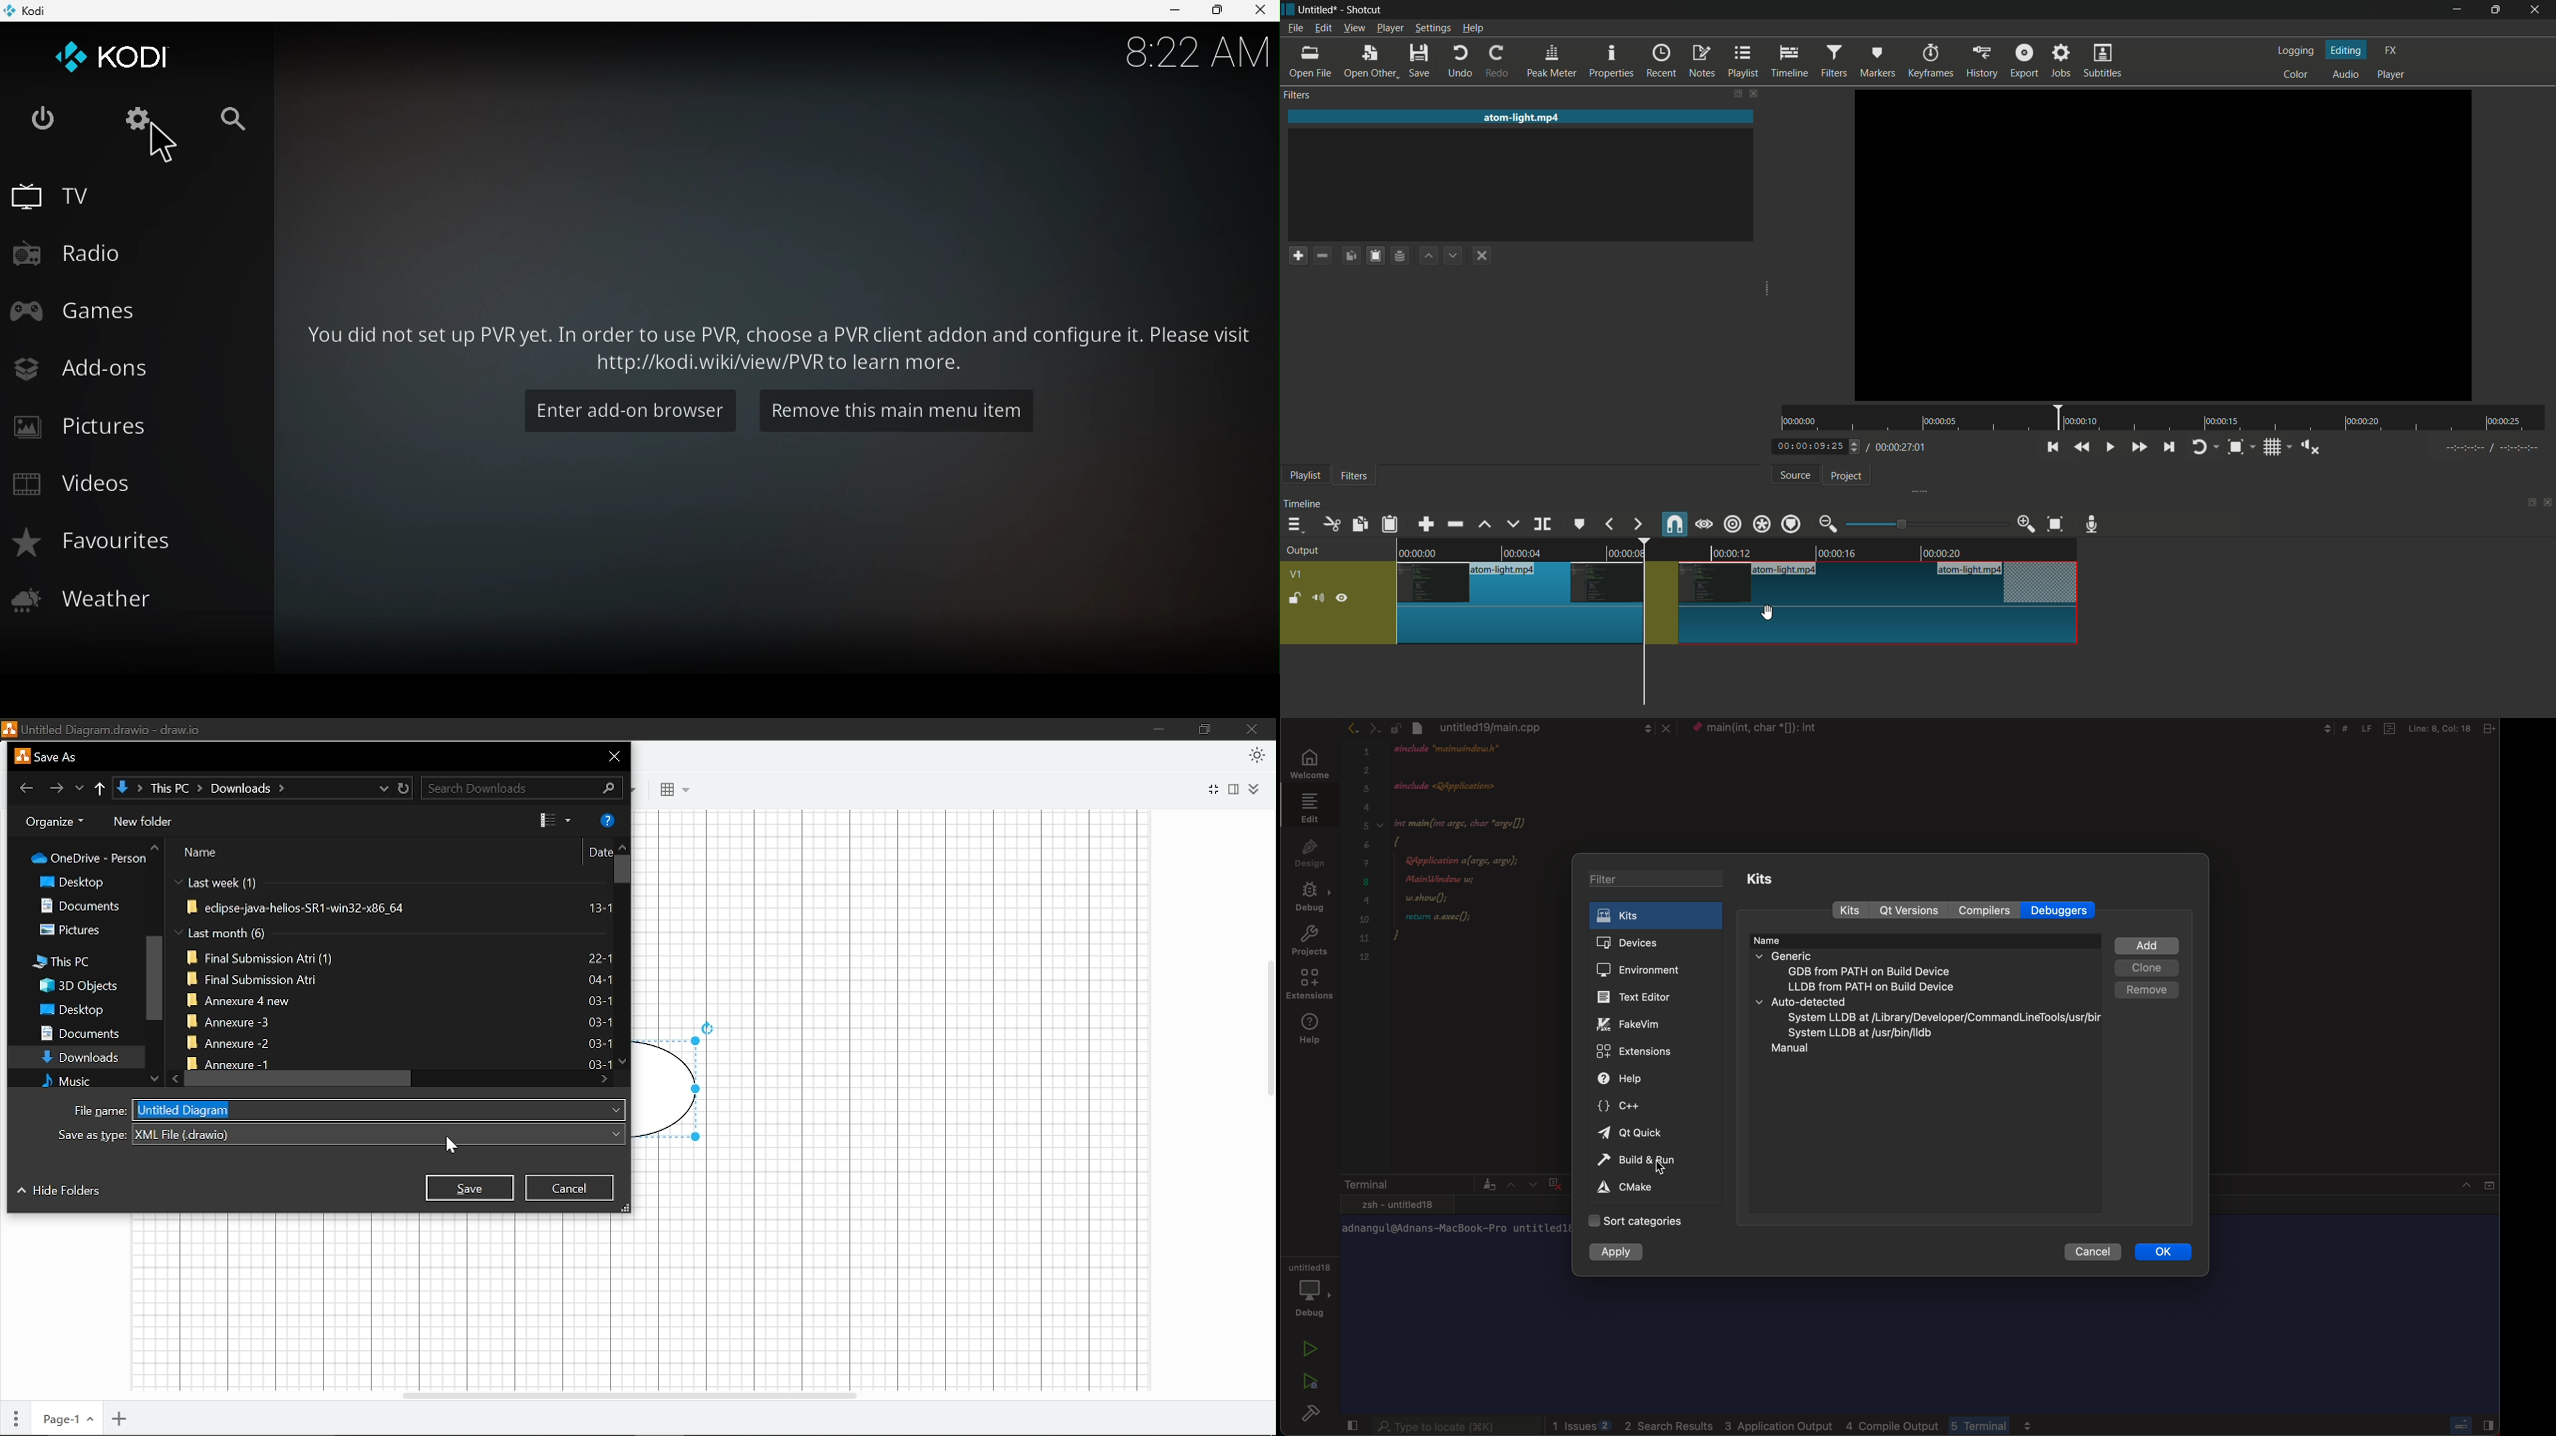 Image resolution: width=2576 pixels, height=1456 pixels. I want to click on timeline, so click(1305, 504).